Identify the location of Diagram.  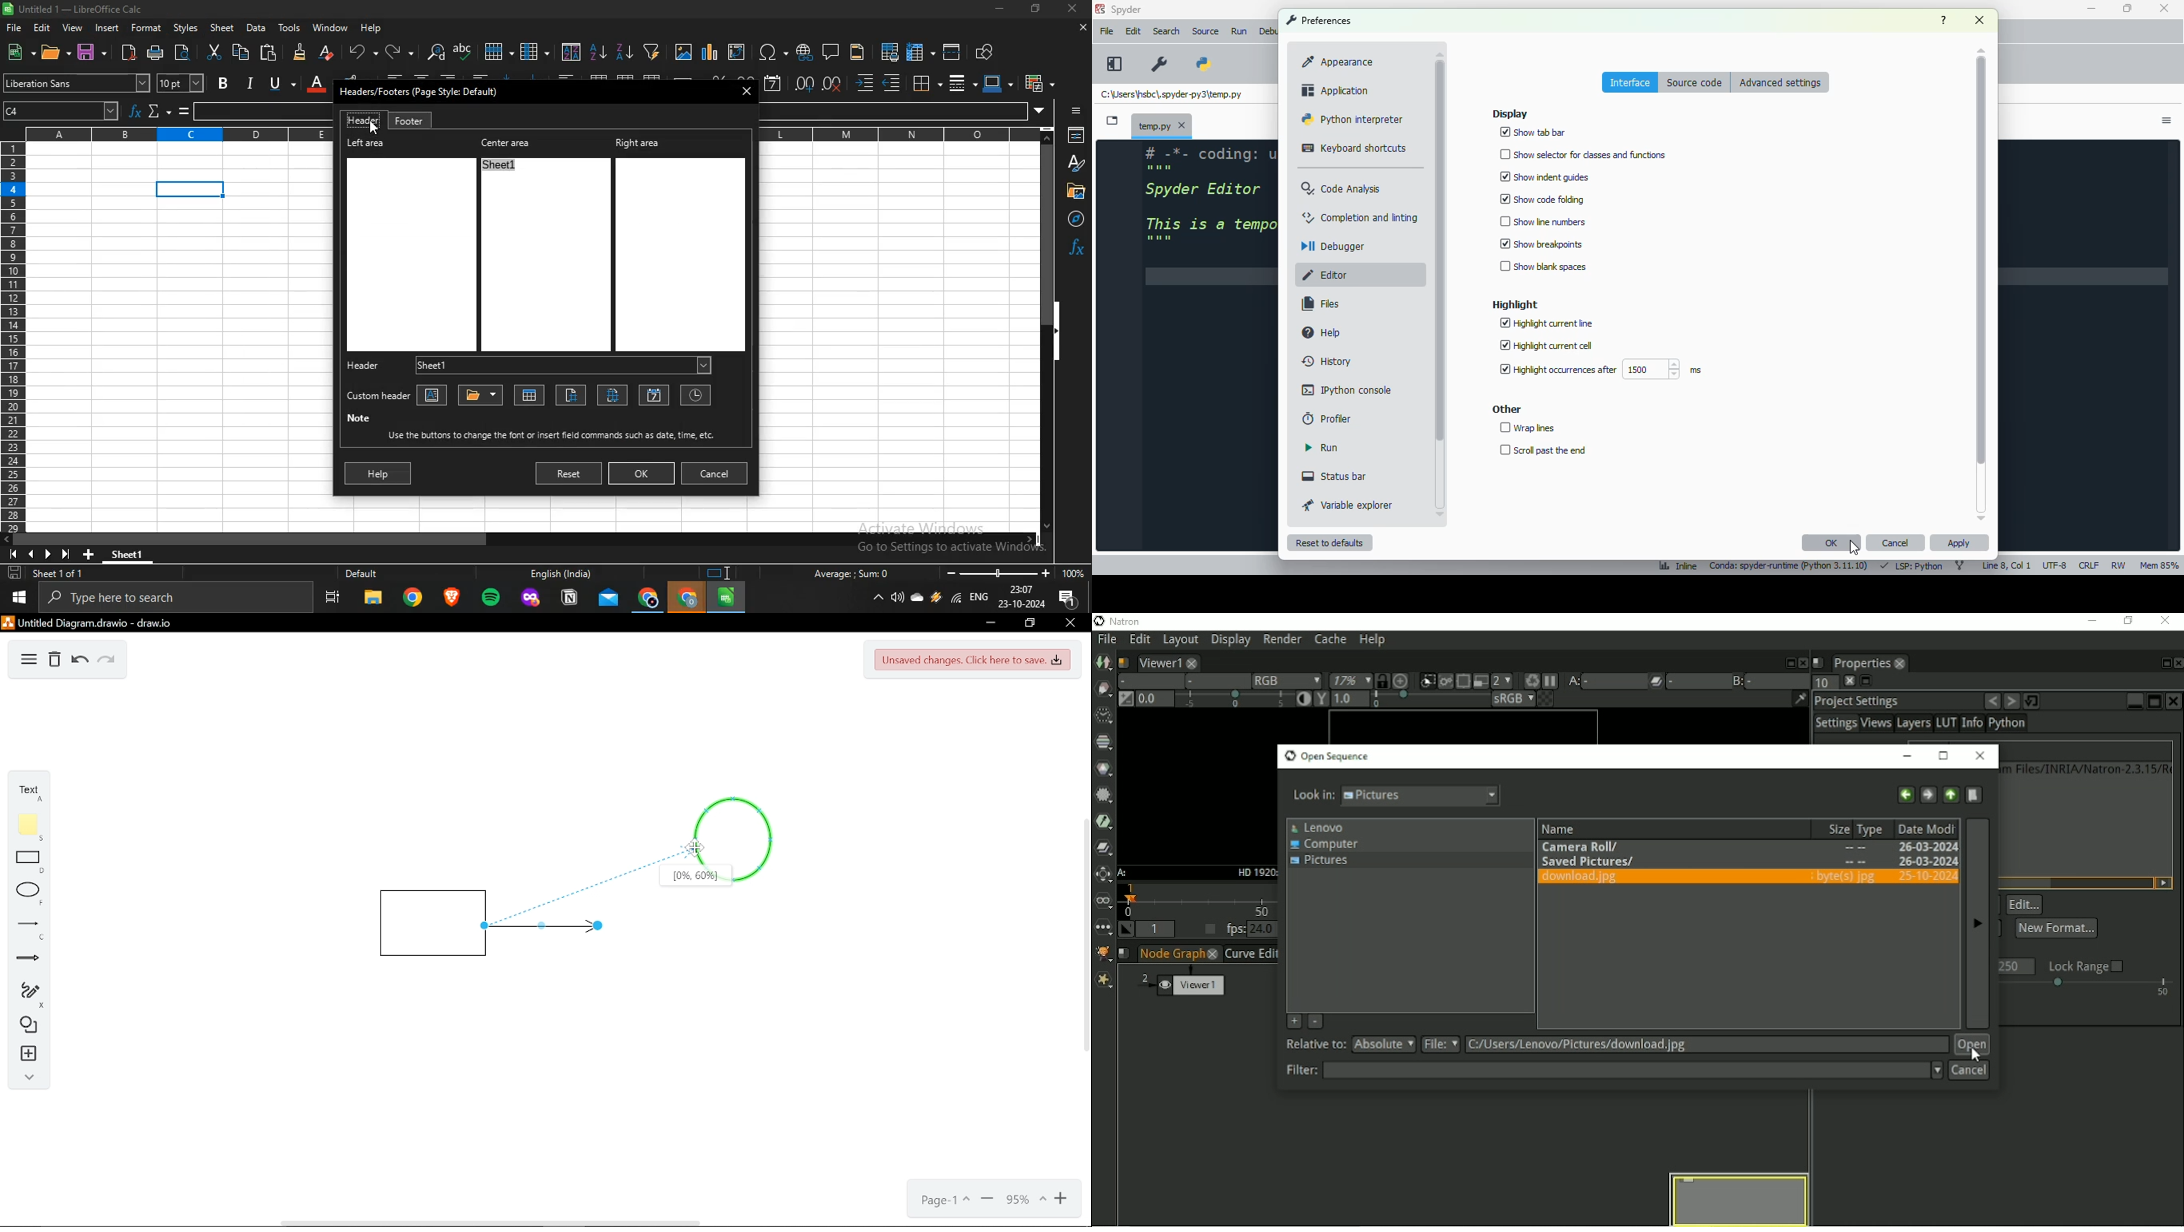
(29, 661).